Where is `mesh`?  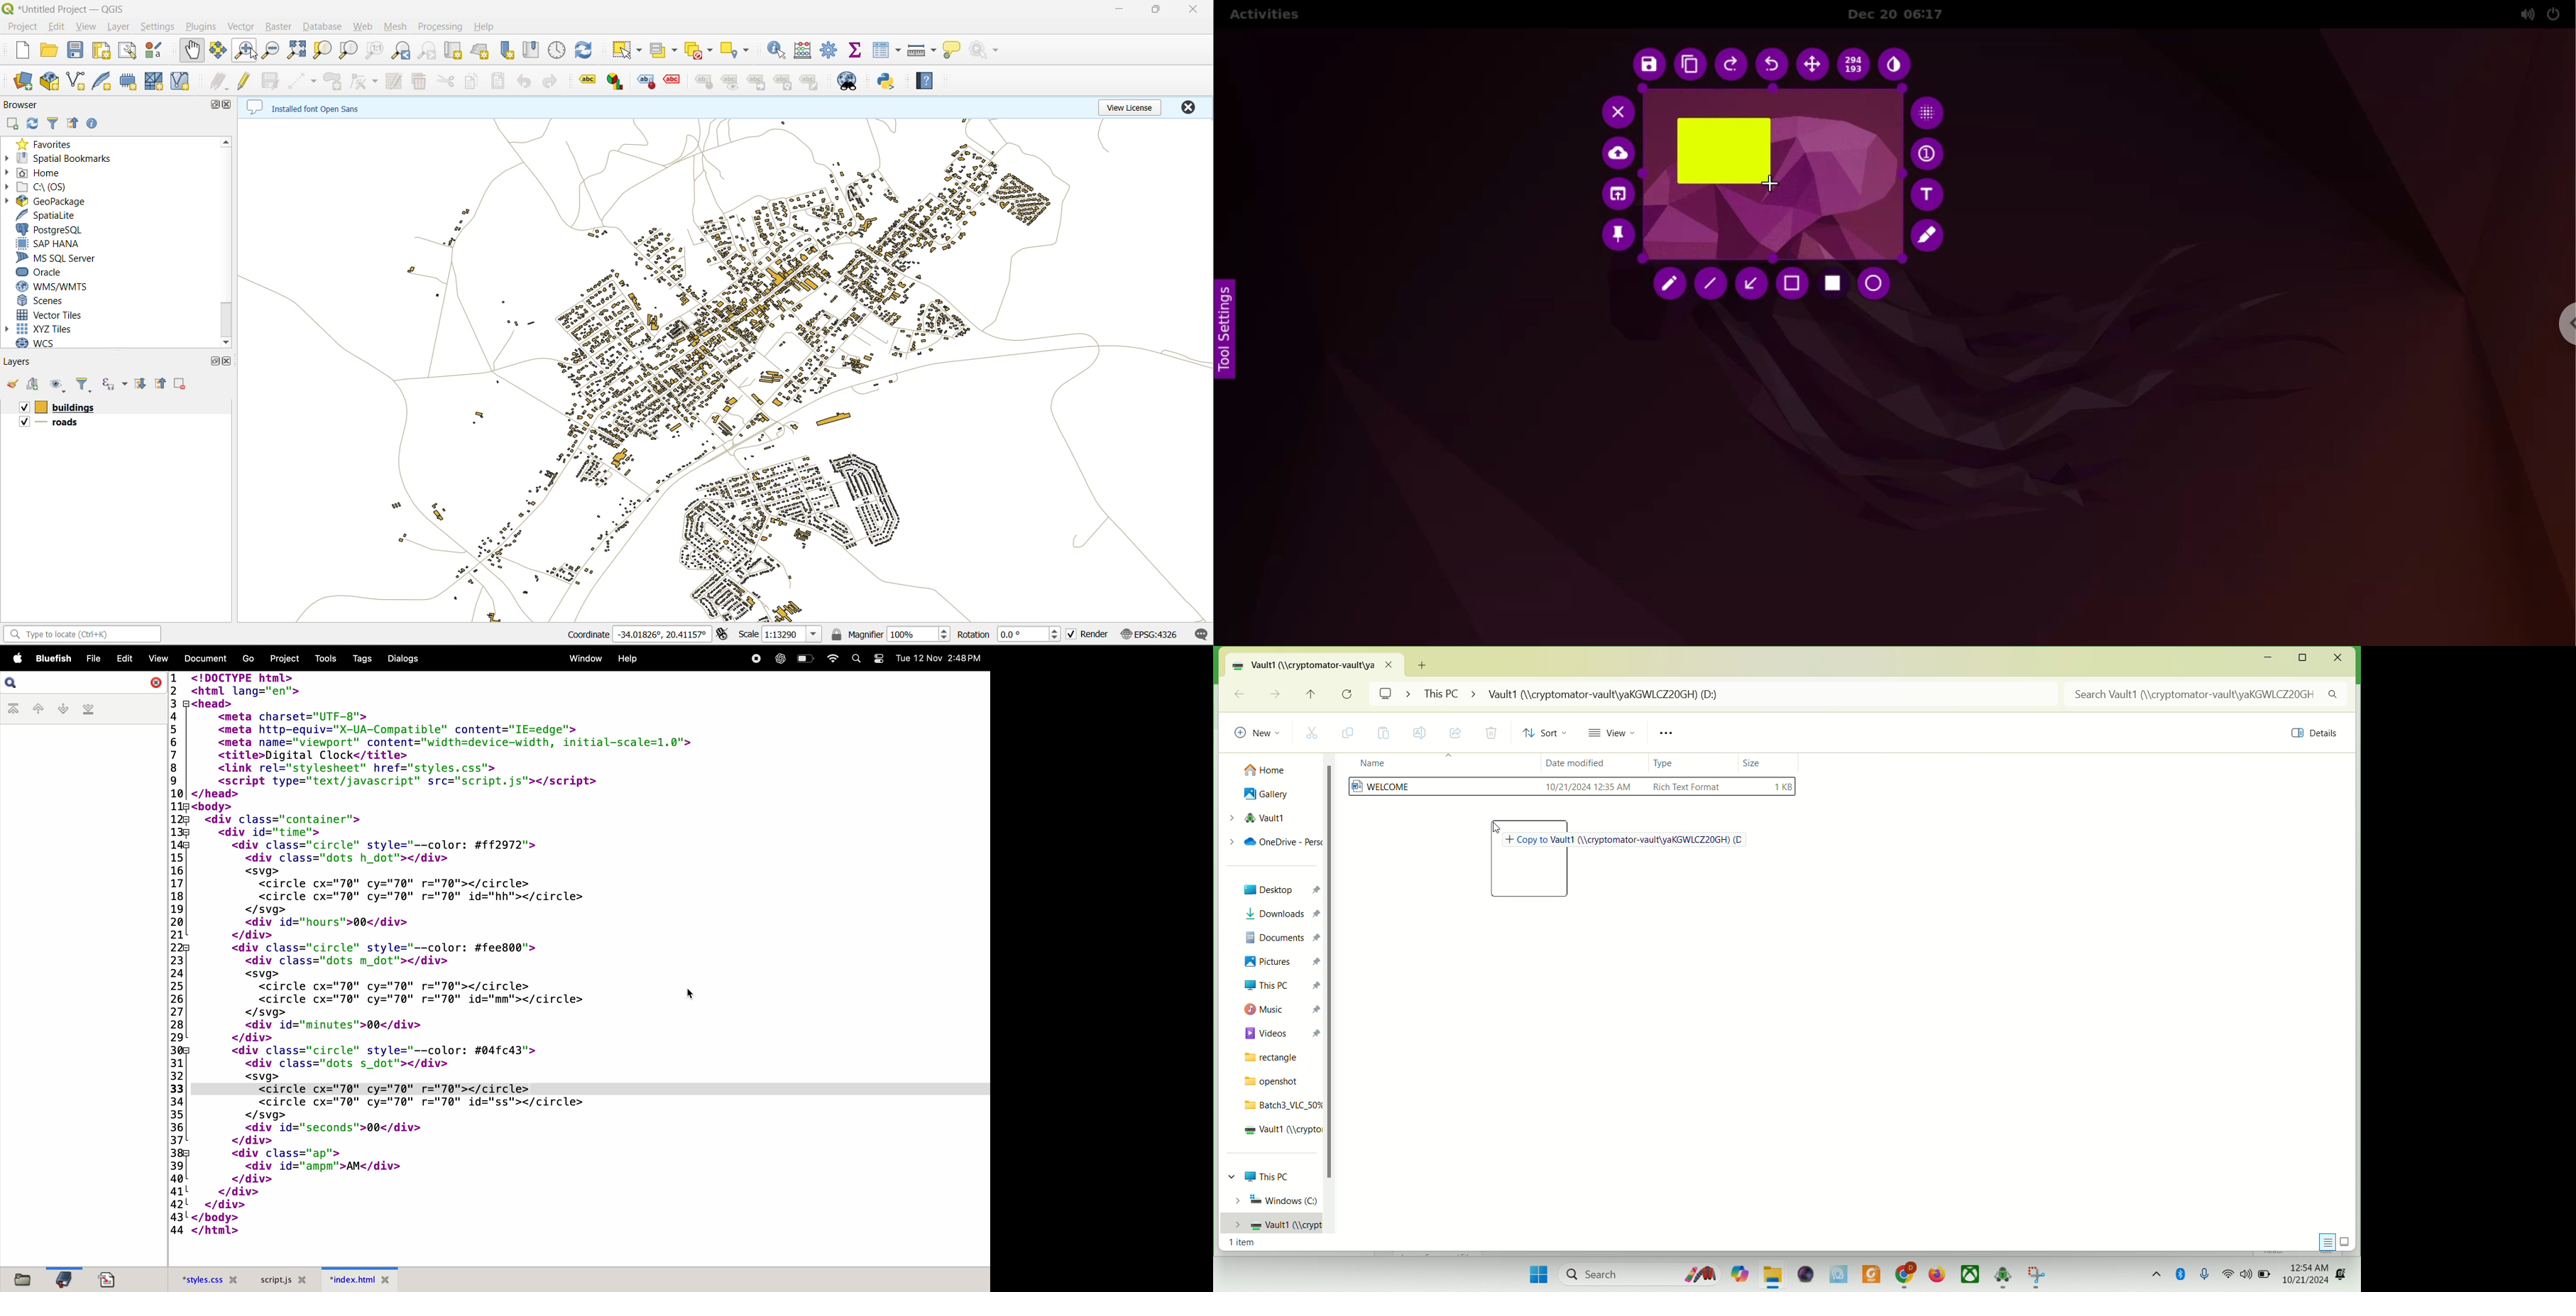
mesh is located at coordinates (398, 28).